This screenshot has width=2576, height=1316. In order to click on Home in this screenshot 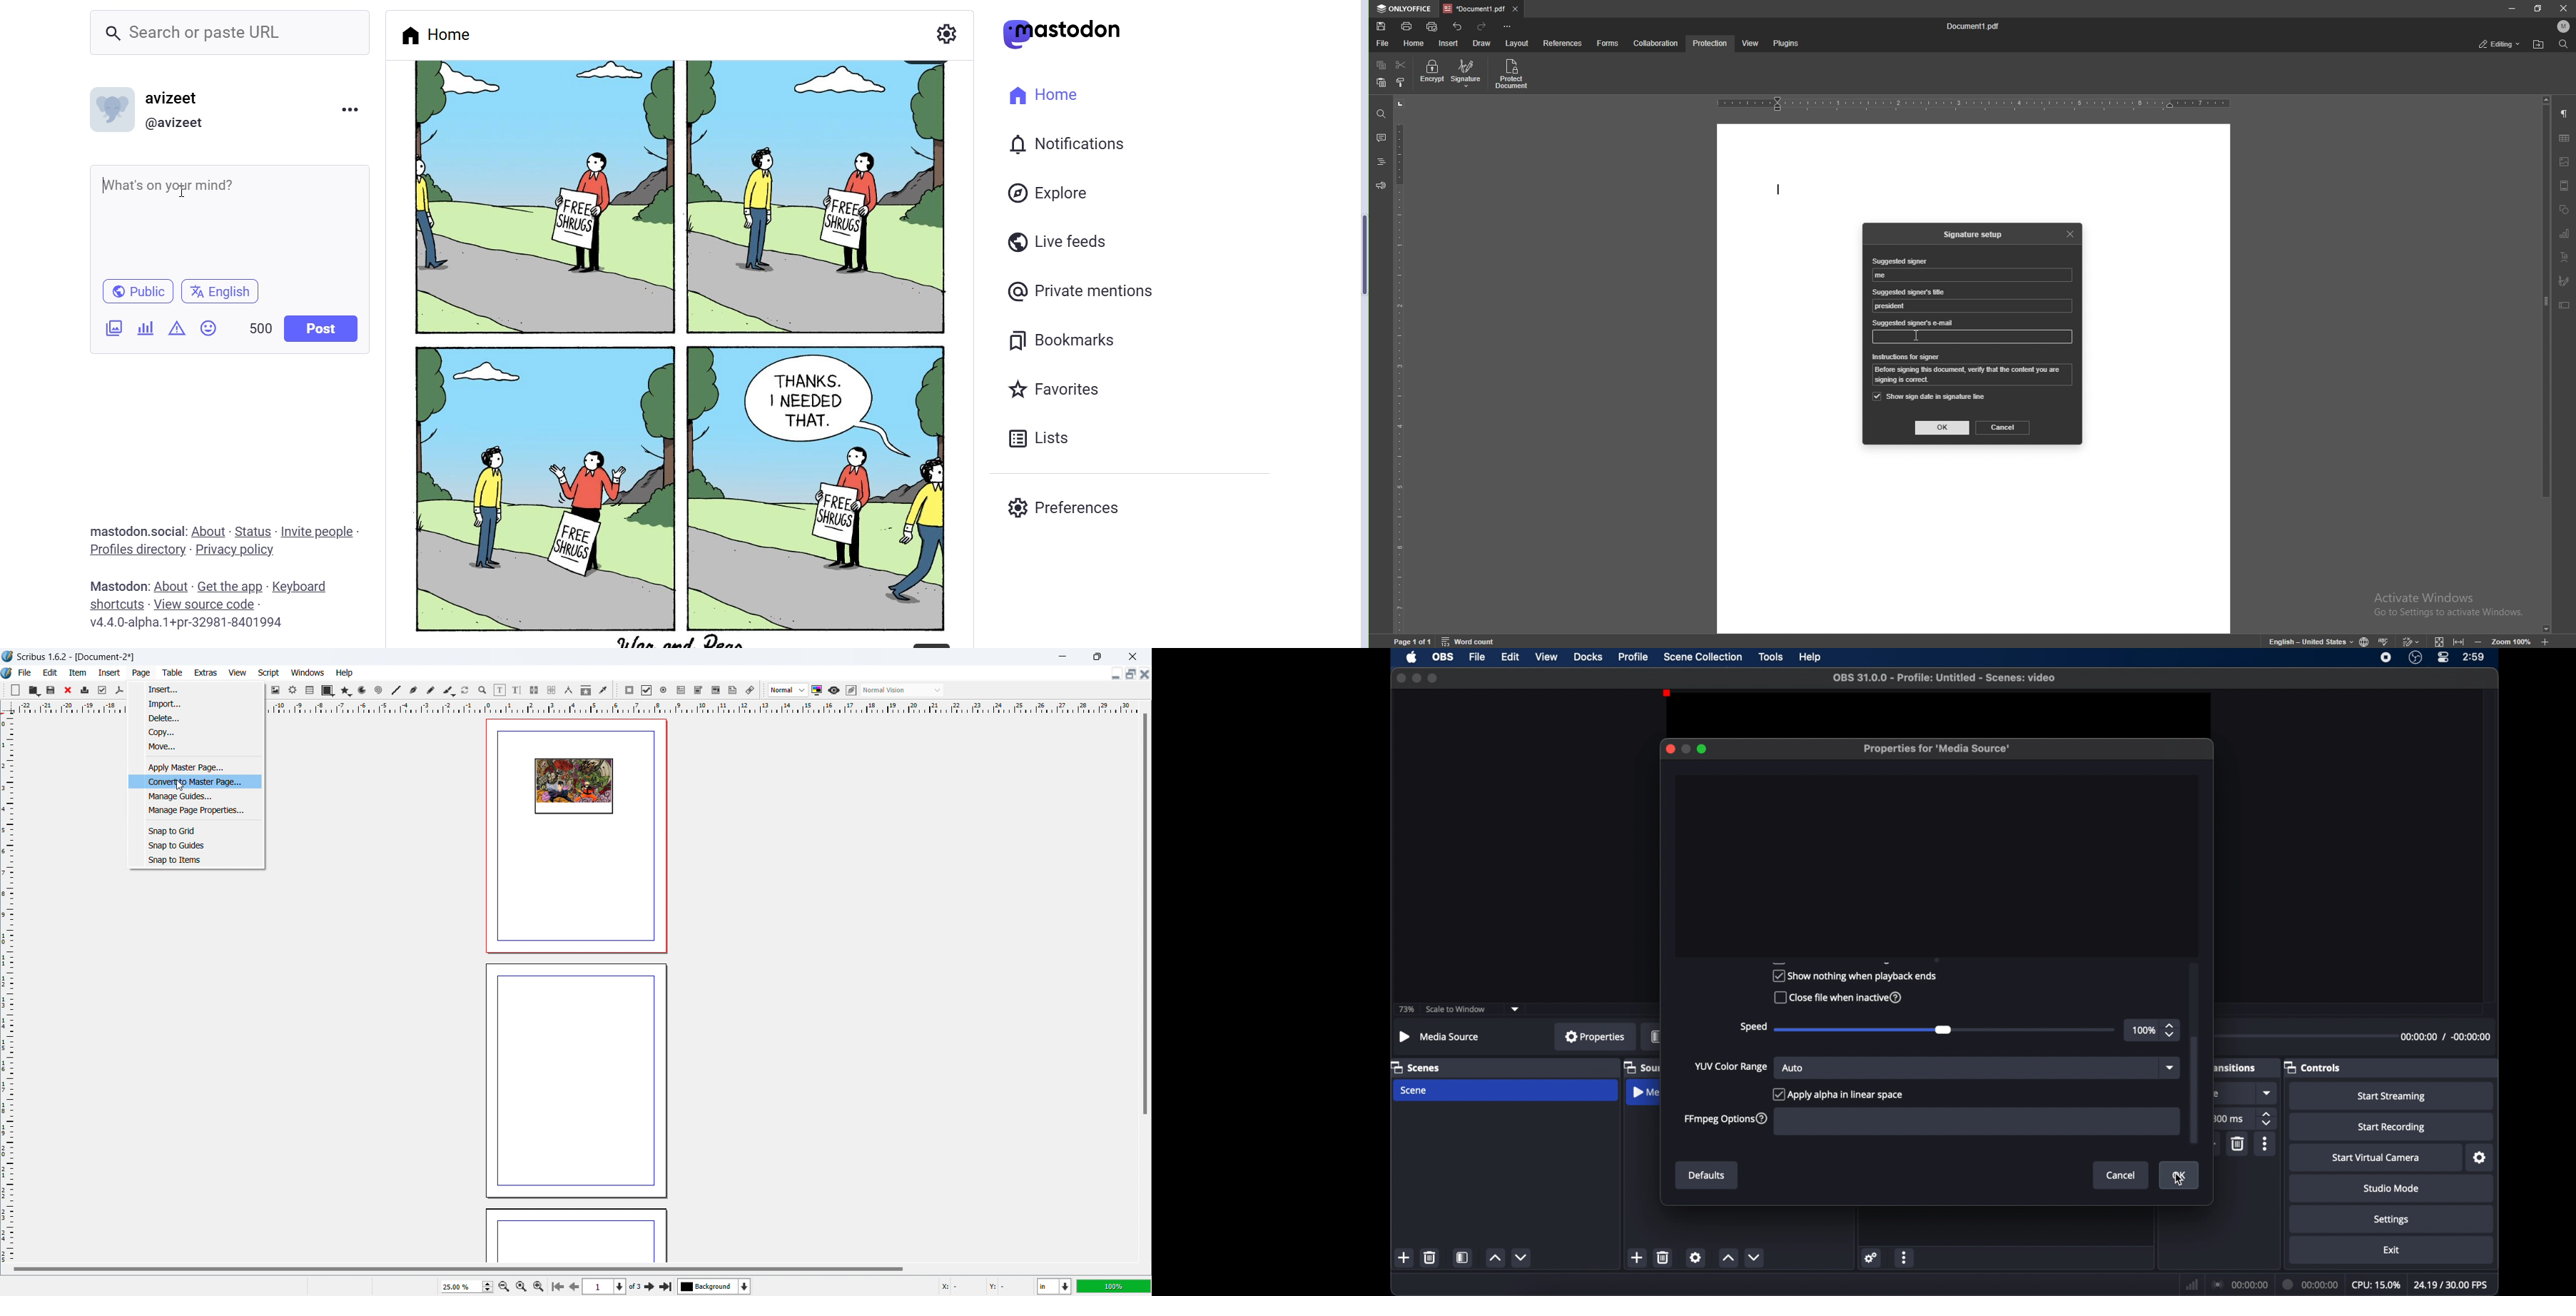, I will do `click(436, 34)`.